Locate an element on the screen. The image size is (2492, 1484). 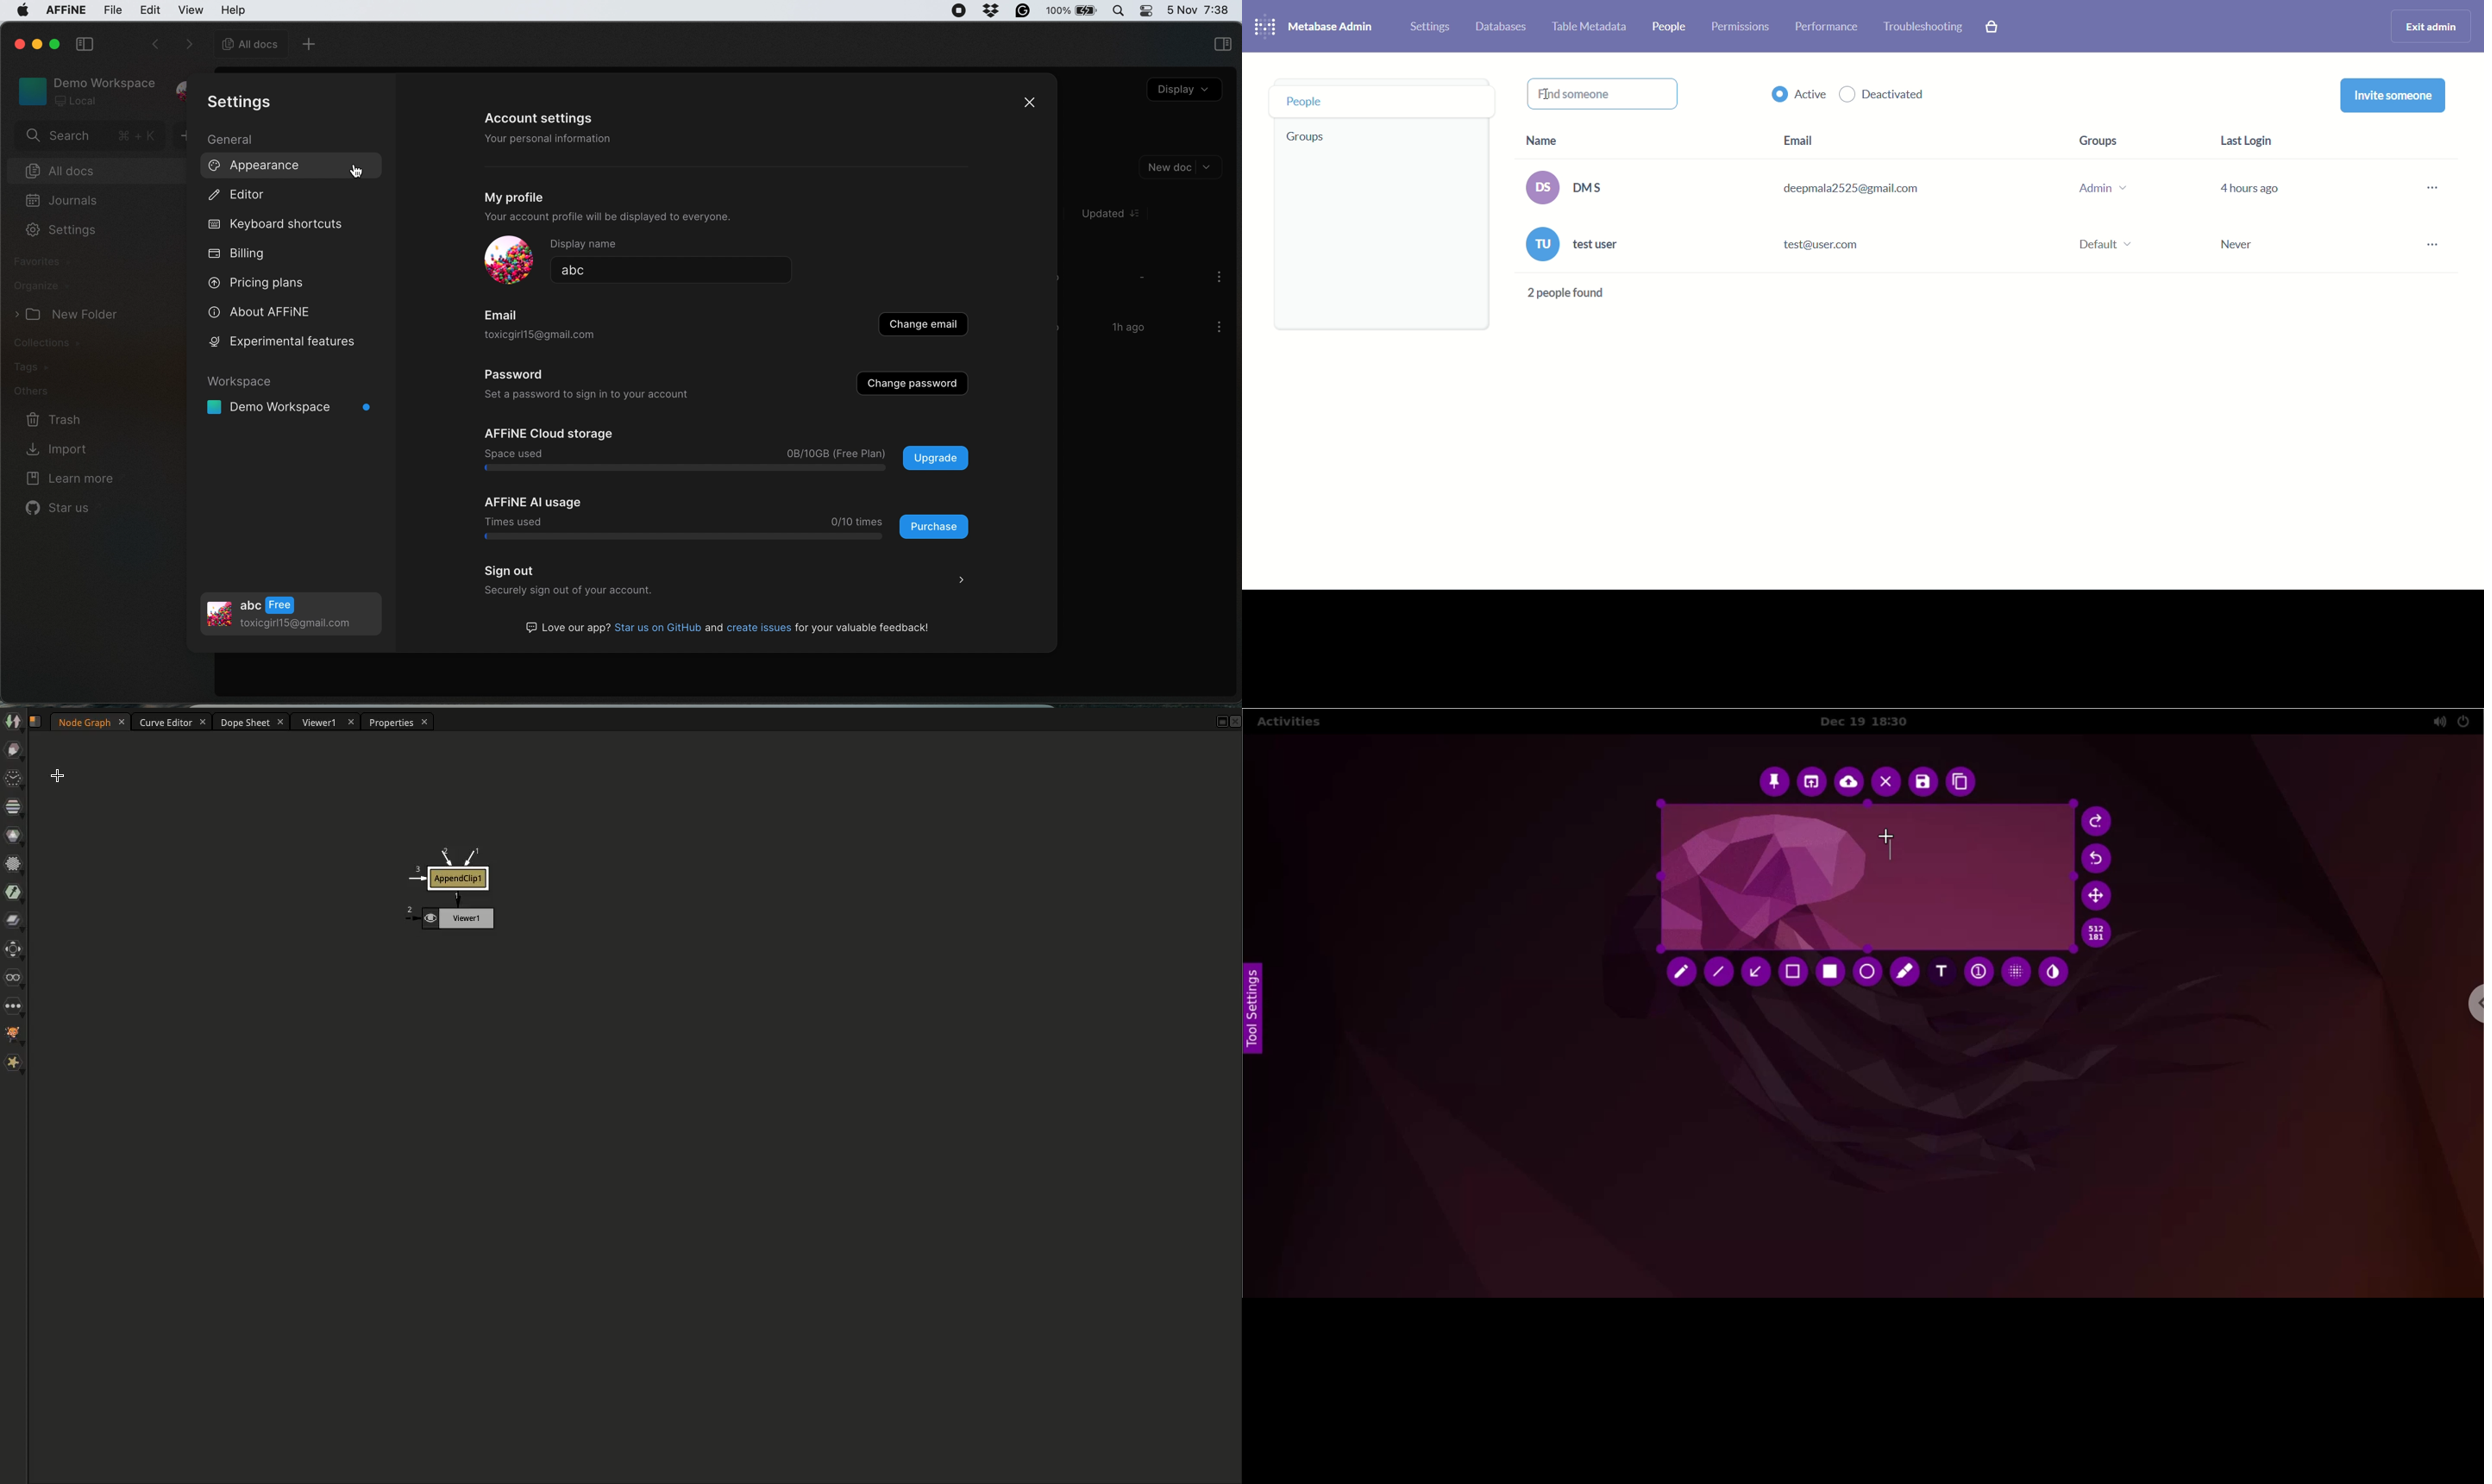
keyboard shortcuts is located at coordinates (279, 224).